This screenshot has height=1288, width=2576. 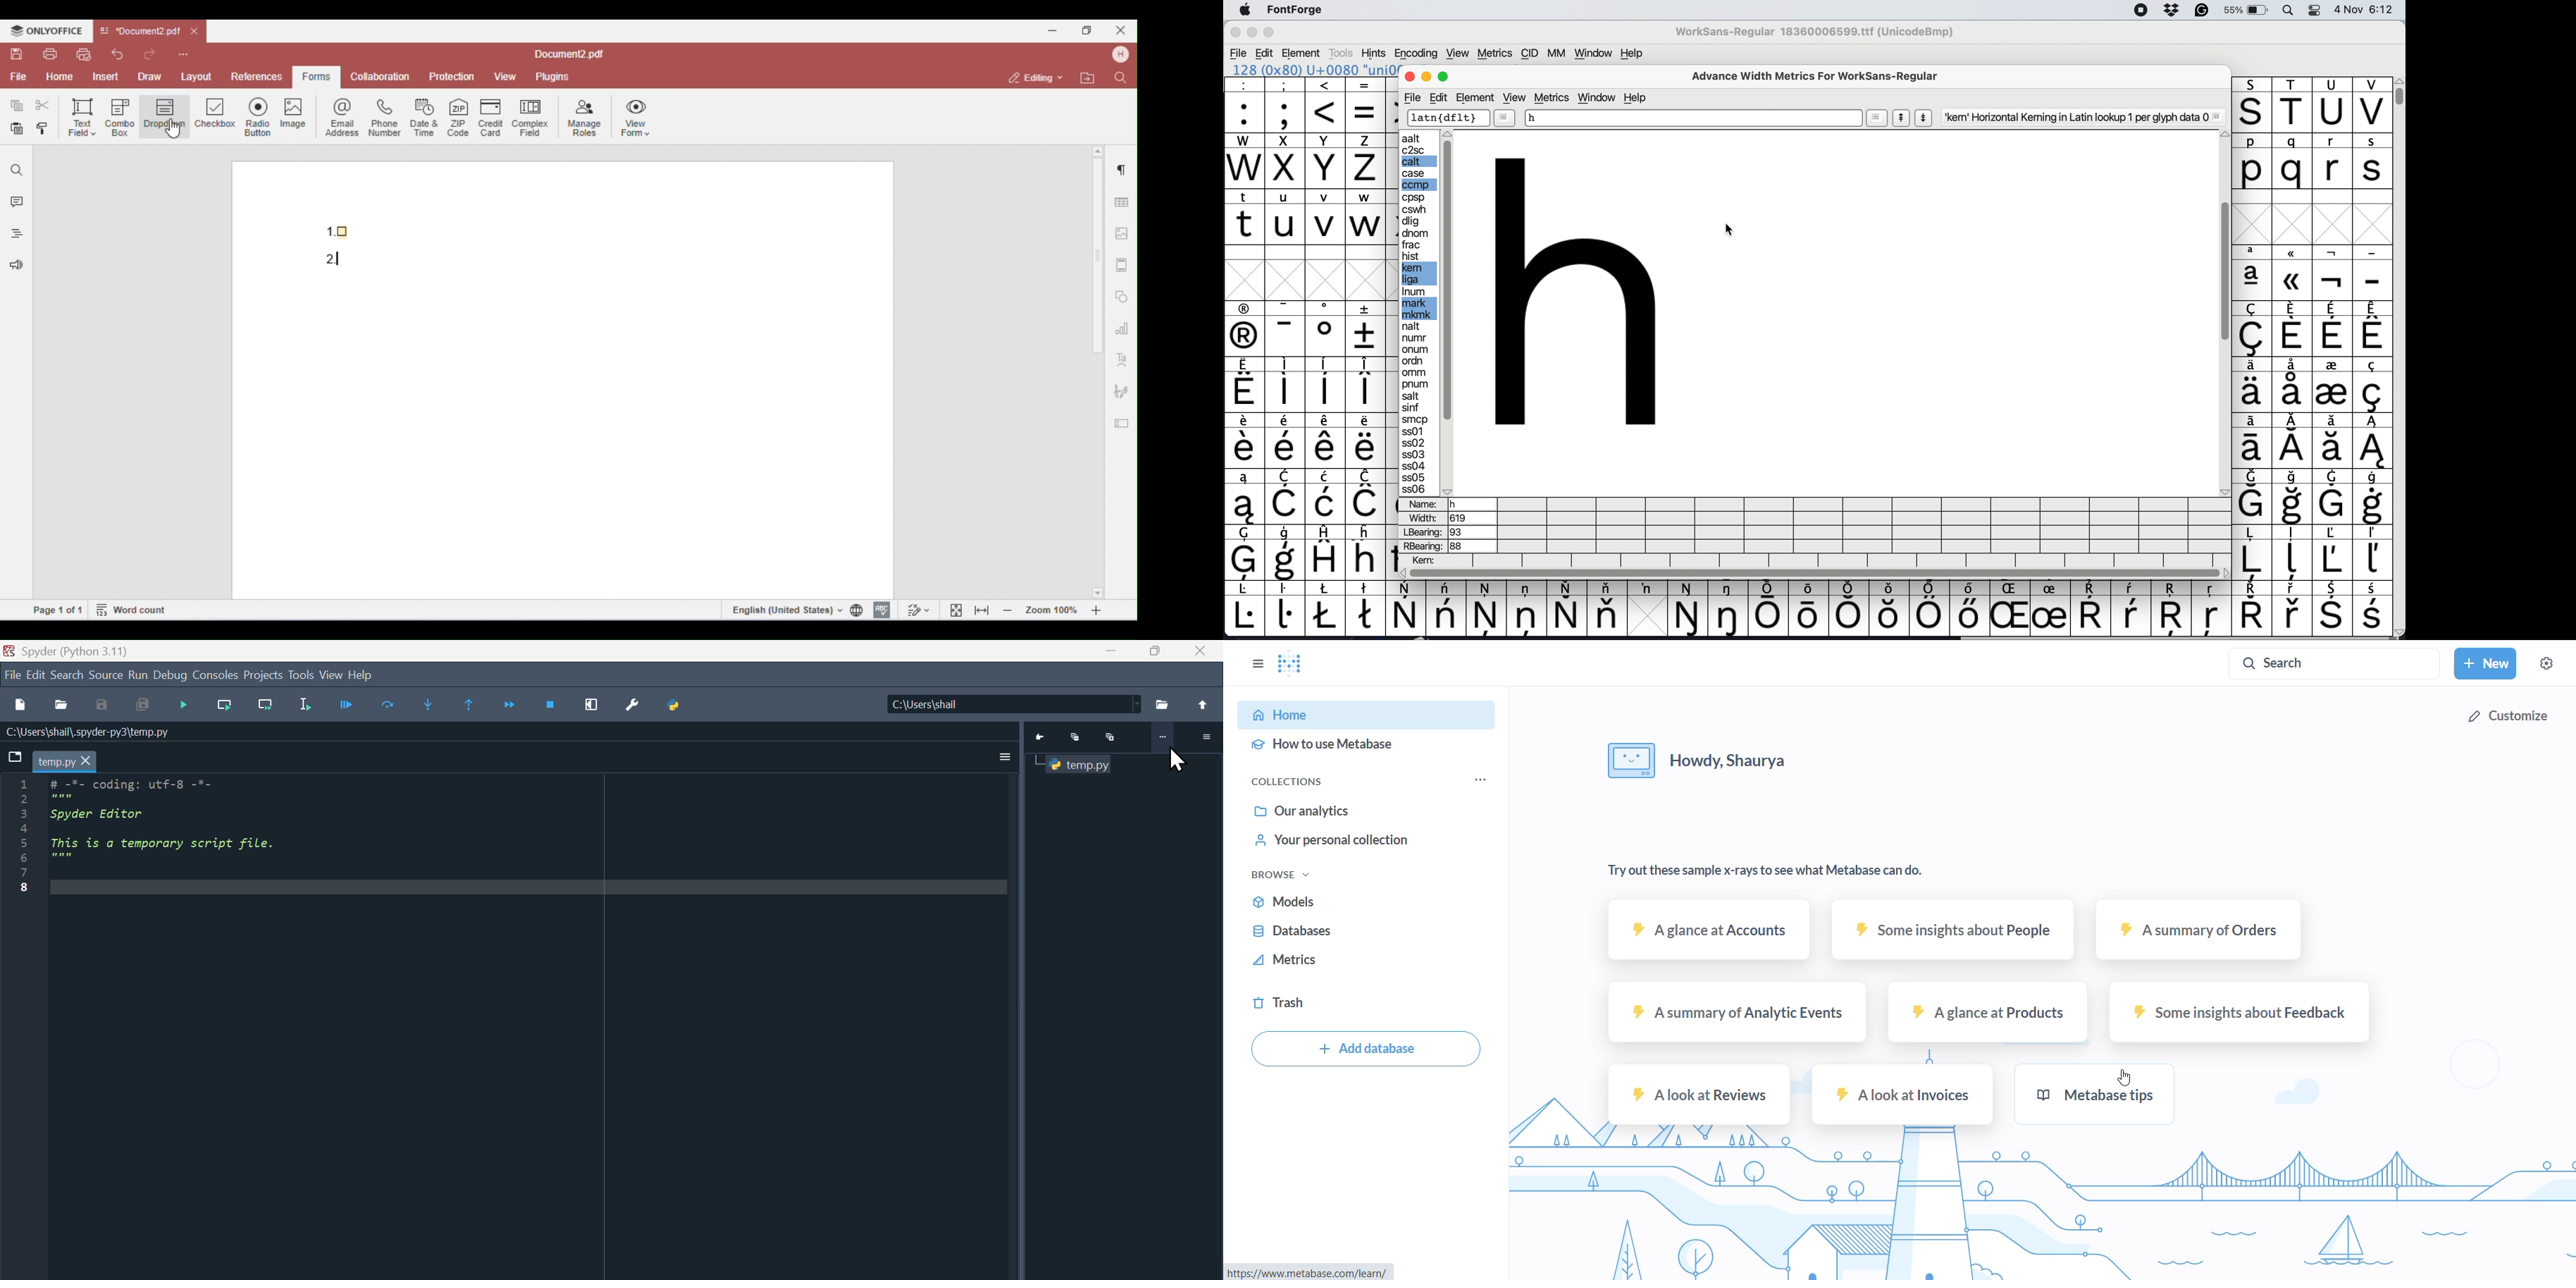 I want to click on A glance of products sample, so click(x=1993, y=1018).